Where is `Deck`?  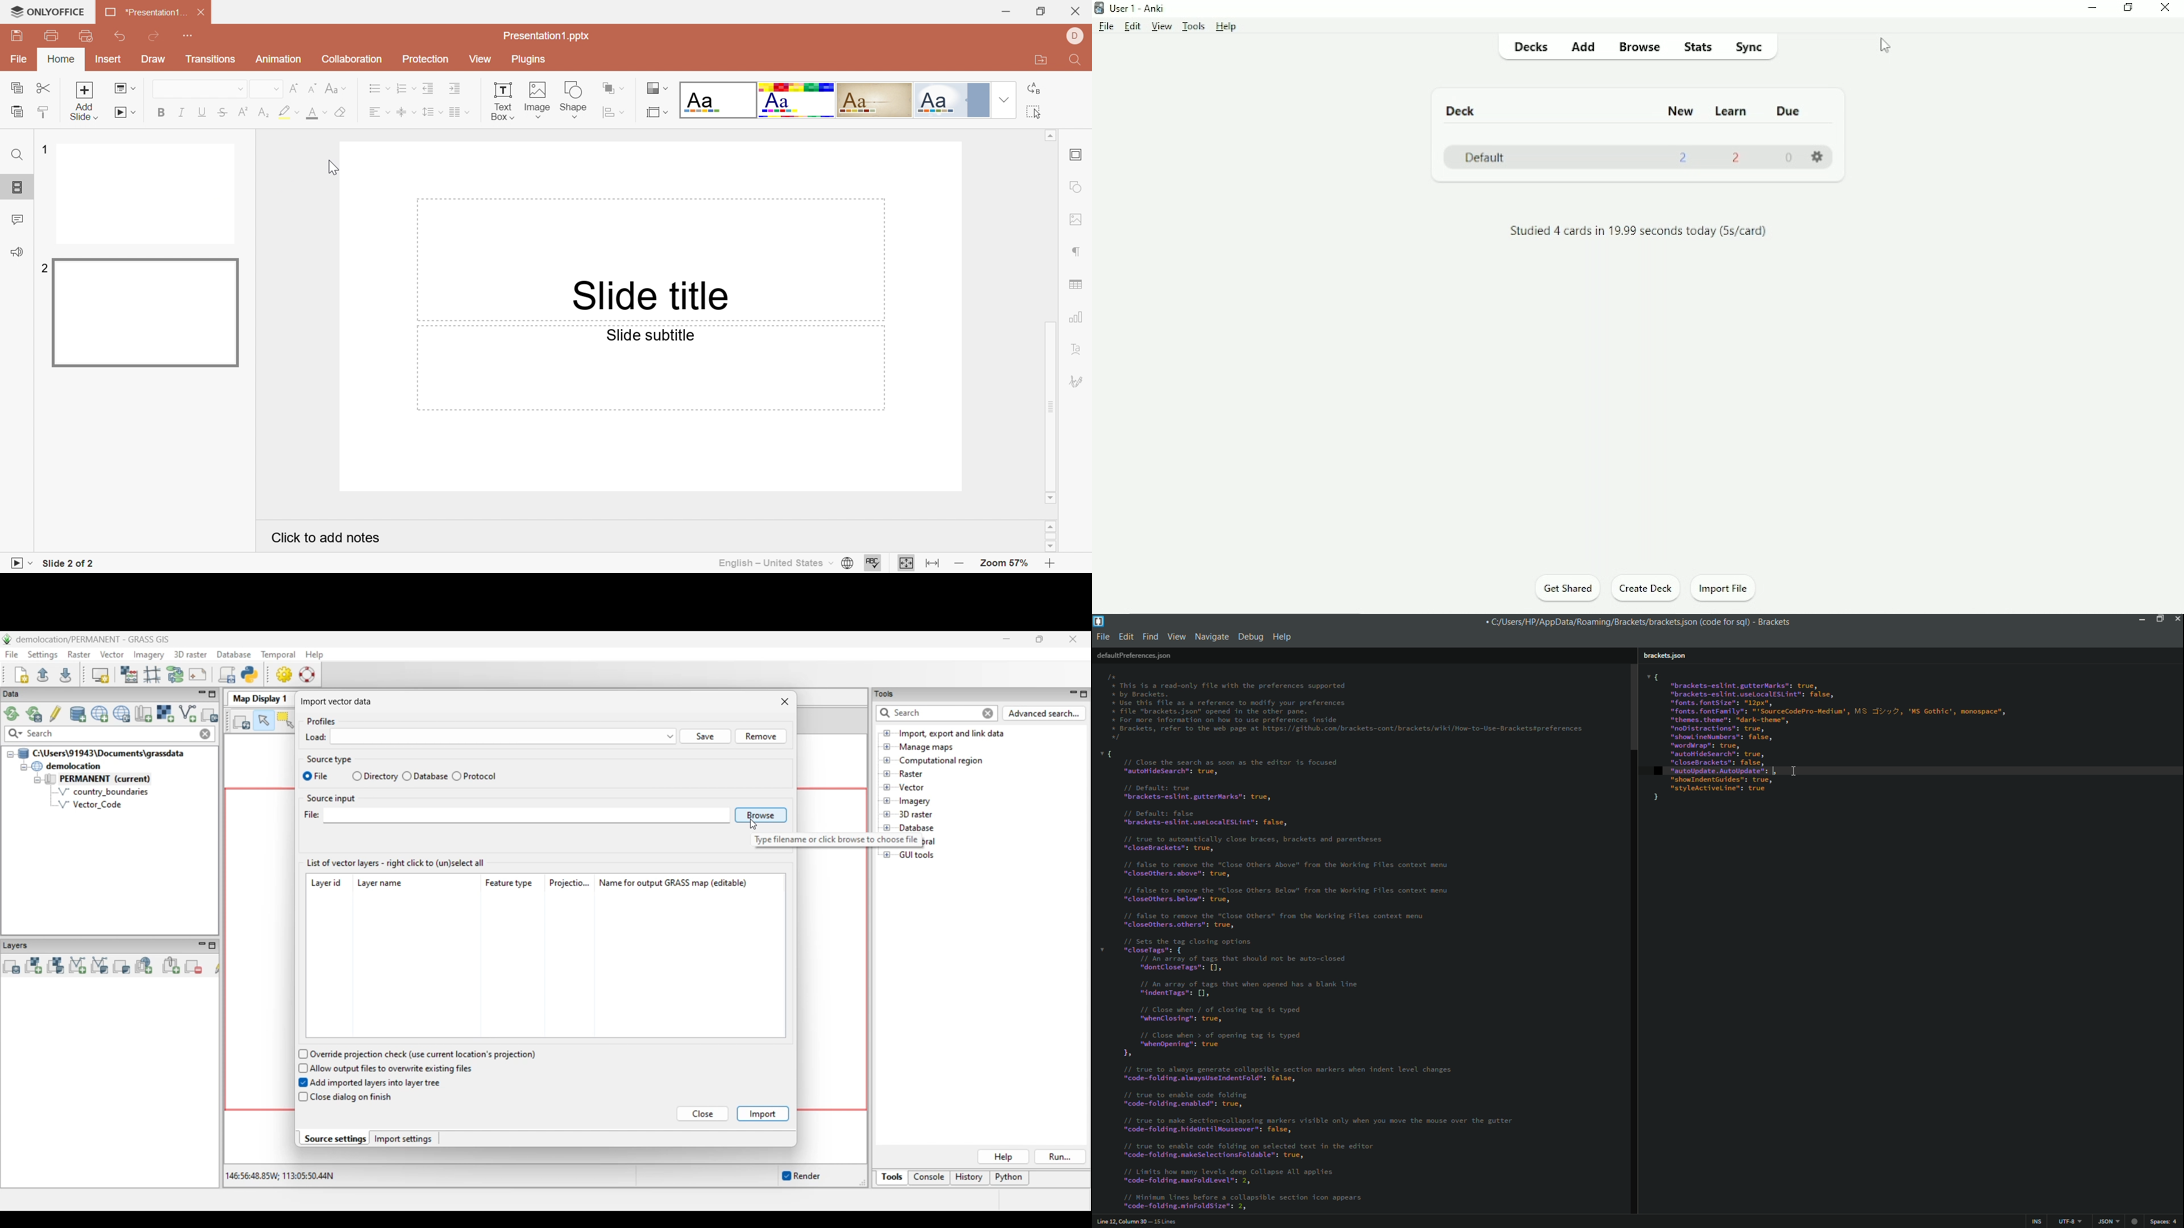 Deck is located at coordinates (1463, 111).